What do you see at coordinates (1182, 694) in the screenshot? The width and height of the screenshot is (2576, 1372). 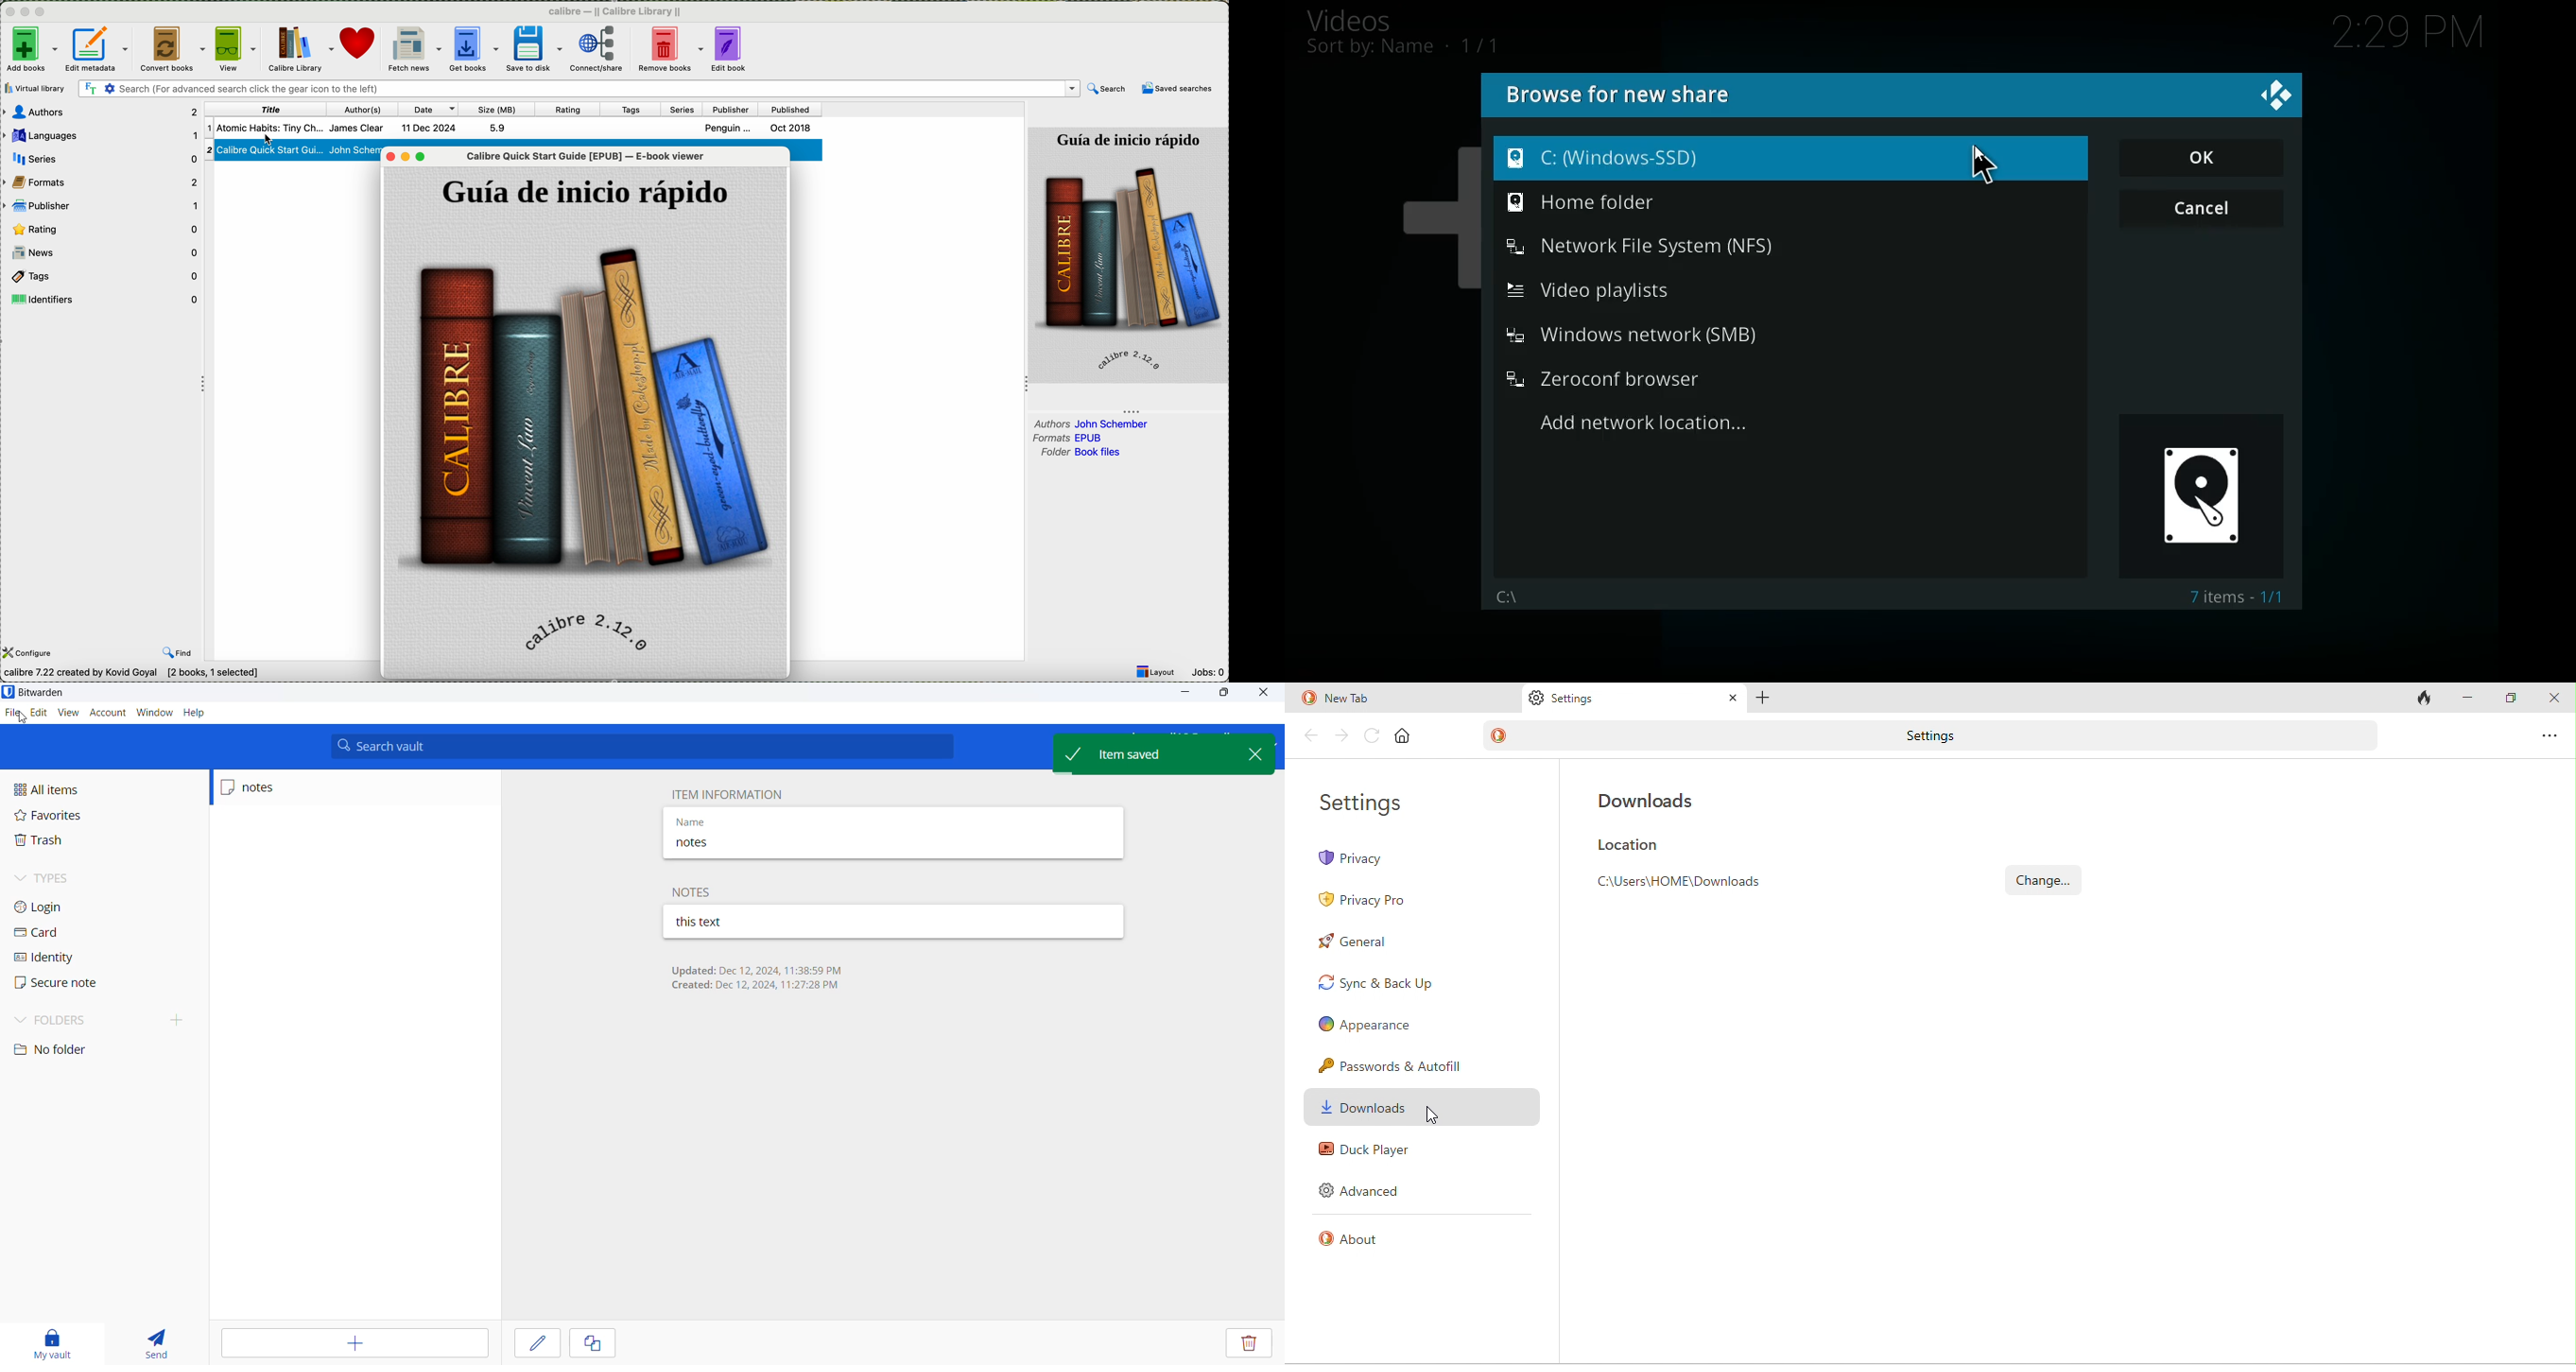 I see `minimize` at bounding box center [1182, 694].